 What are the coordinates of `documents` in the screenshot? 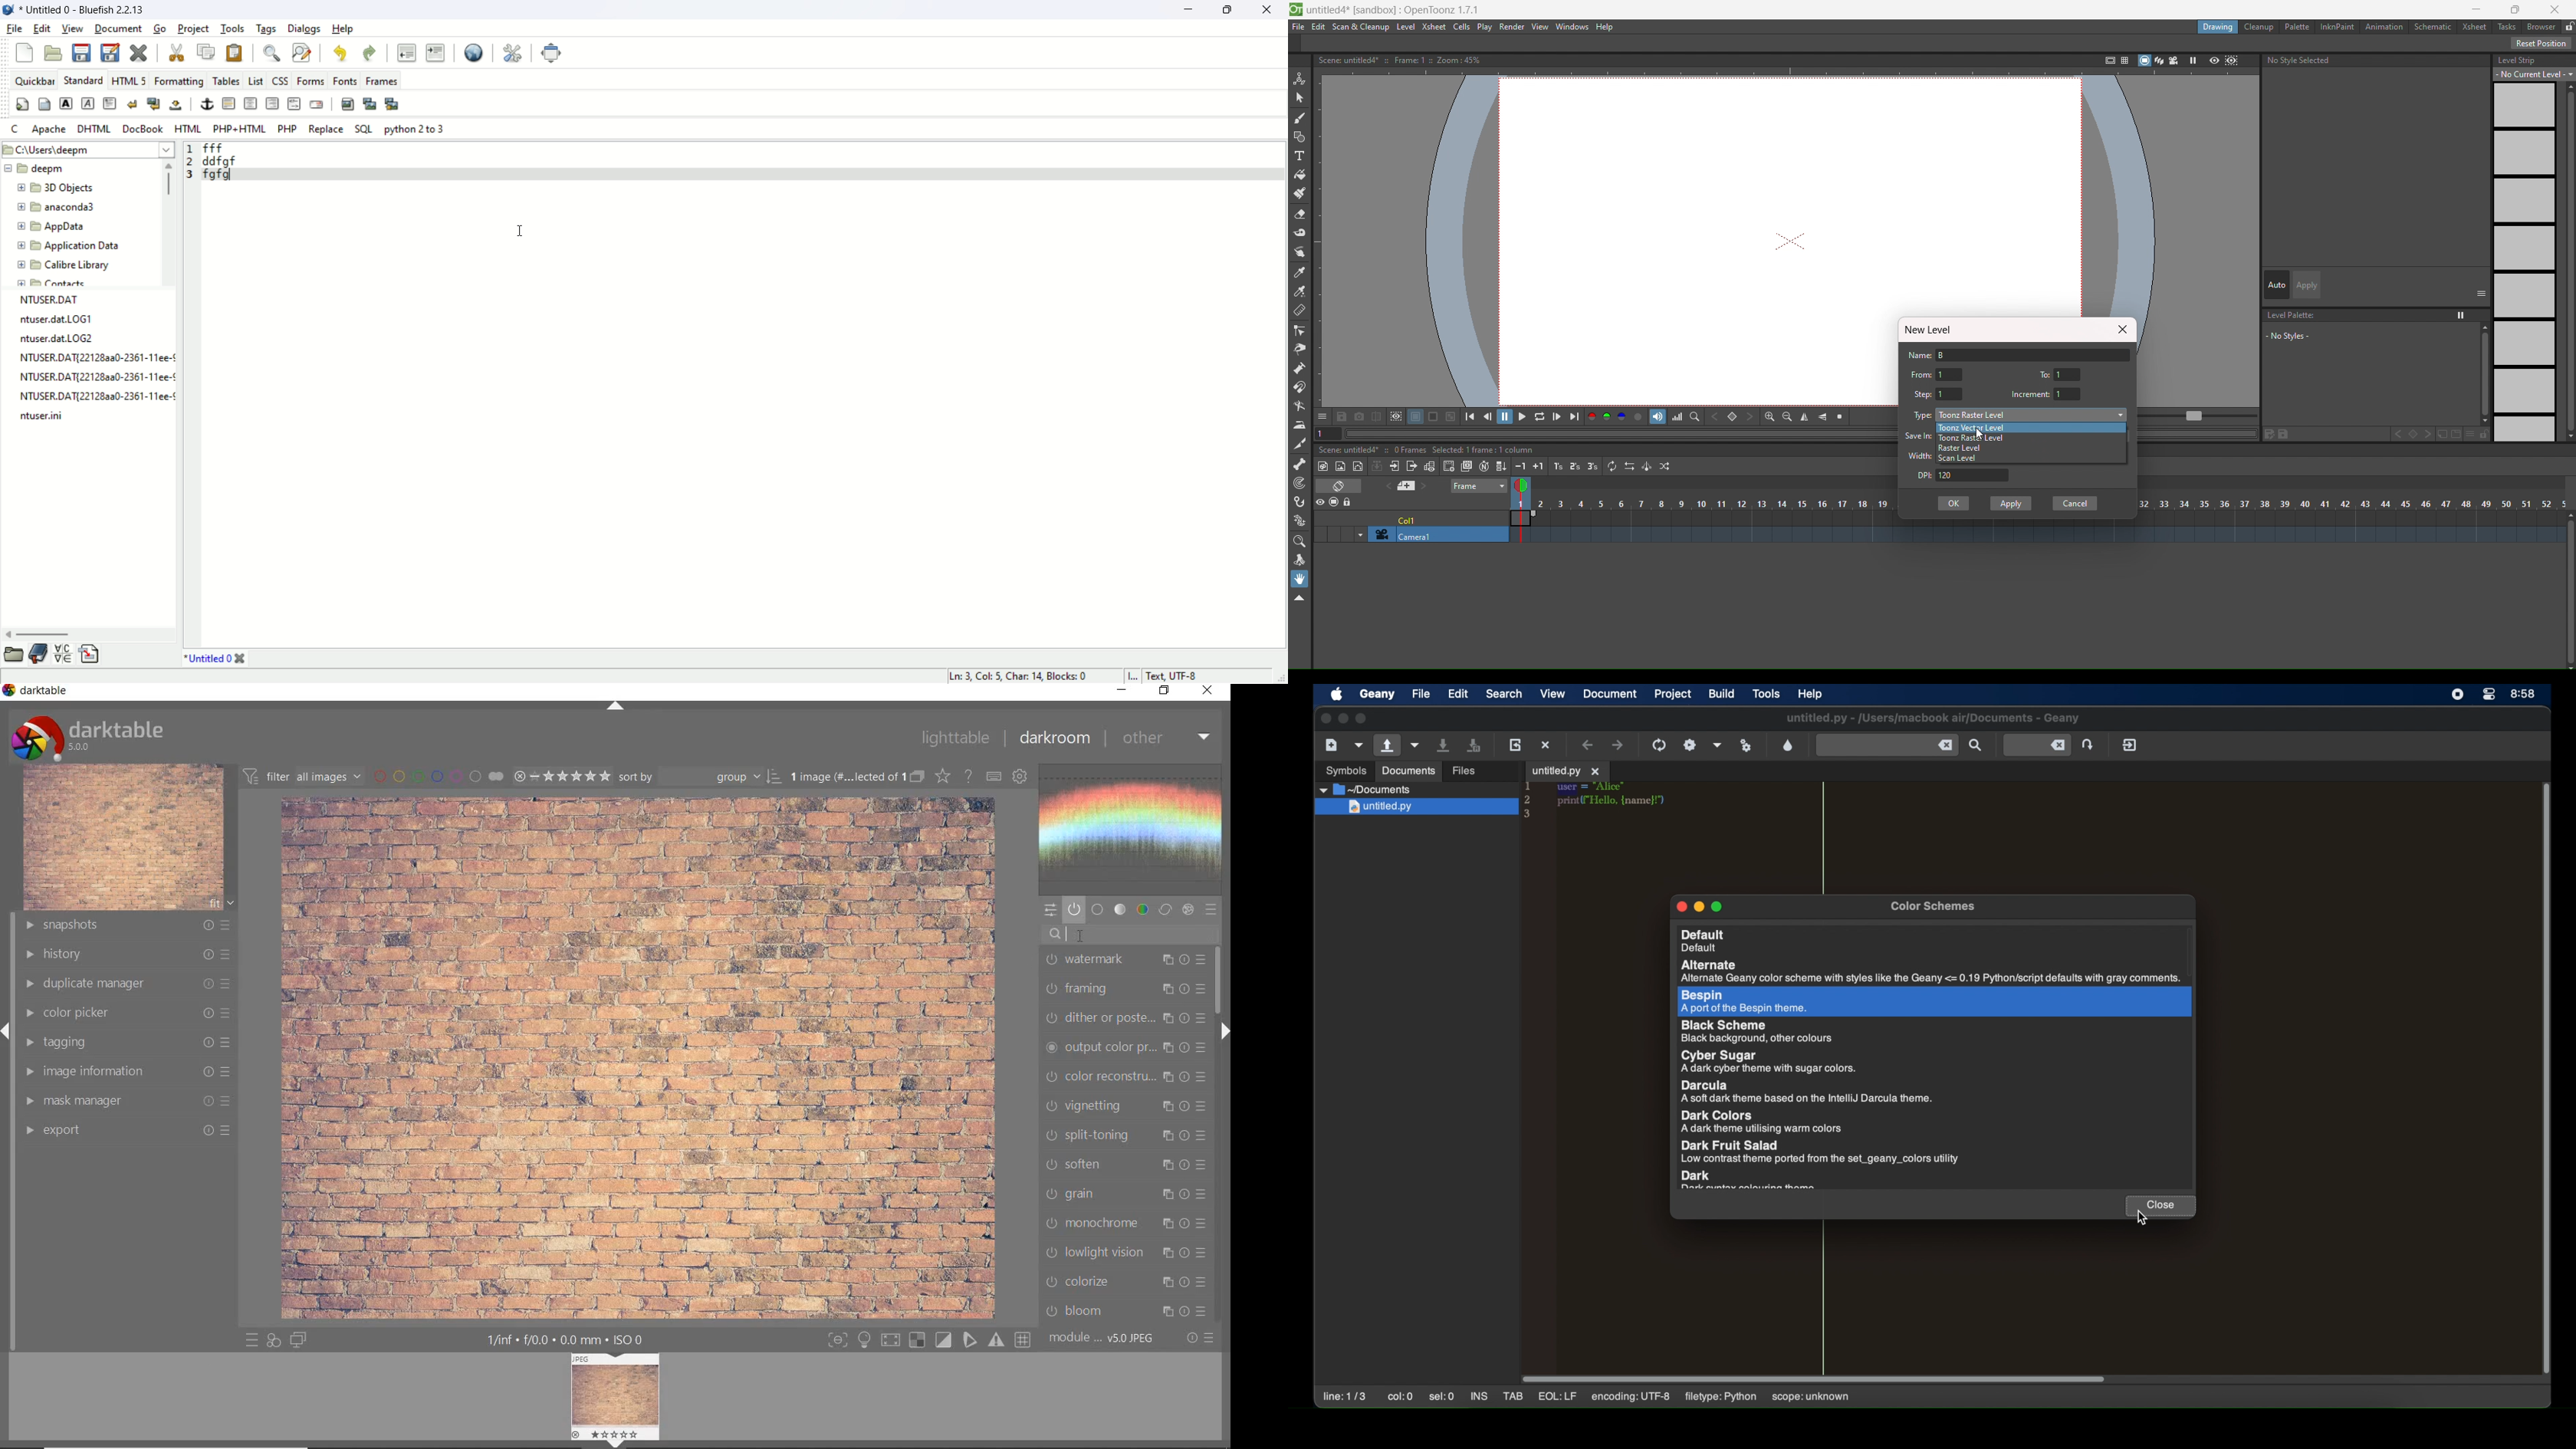 It's located at (1408, 771).